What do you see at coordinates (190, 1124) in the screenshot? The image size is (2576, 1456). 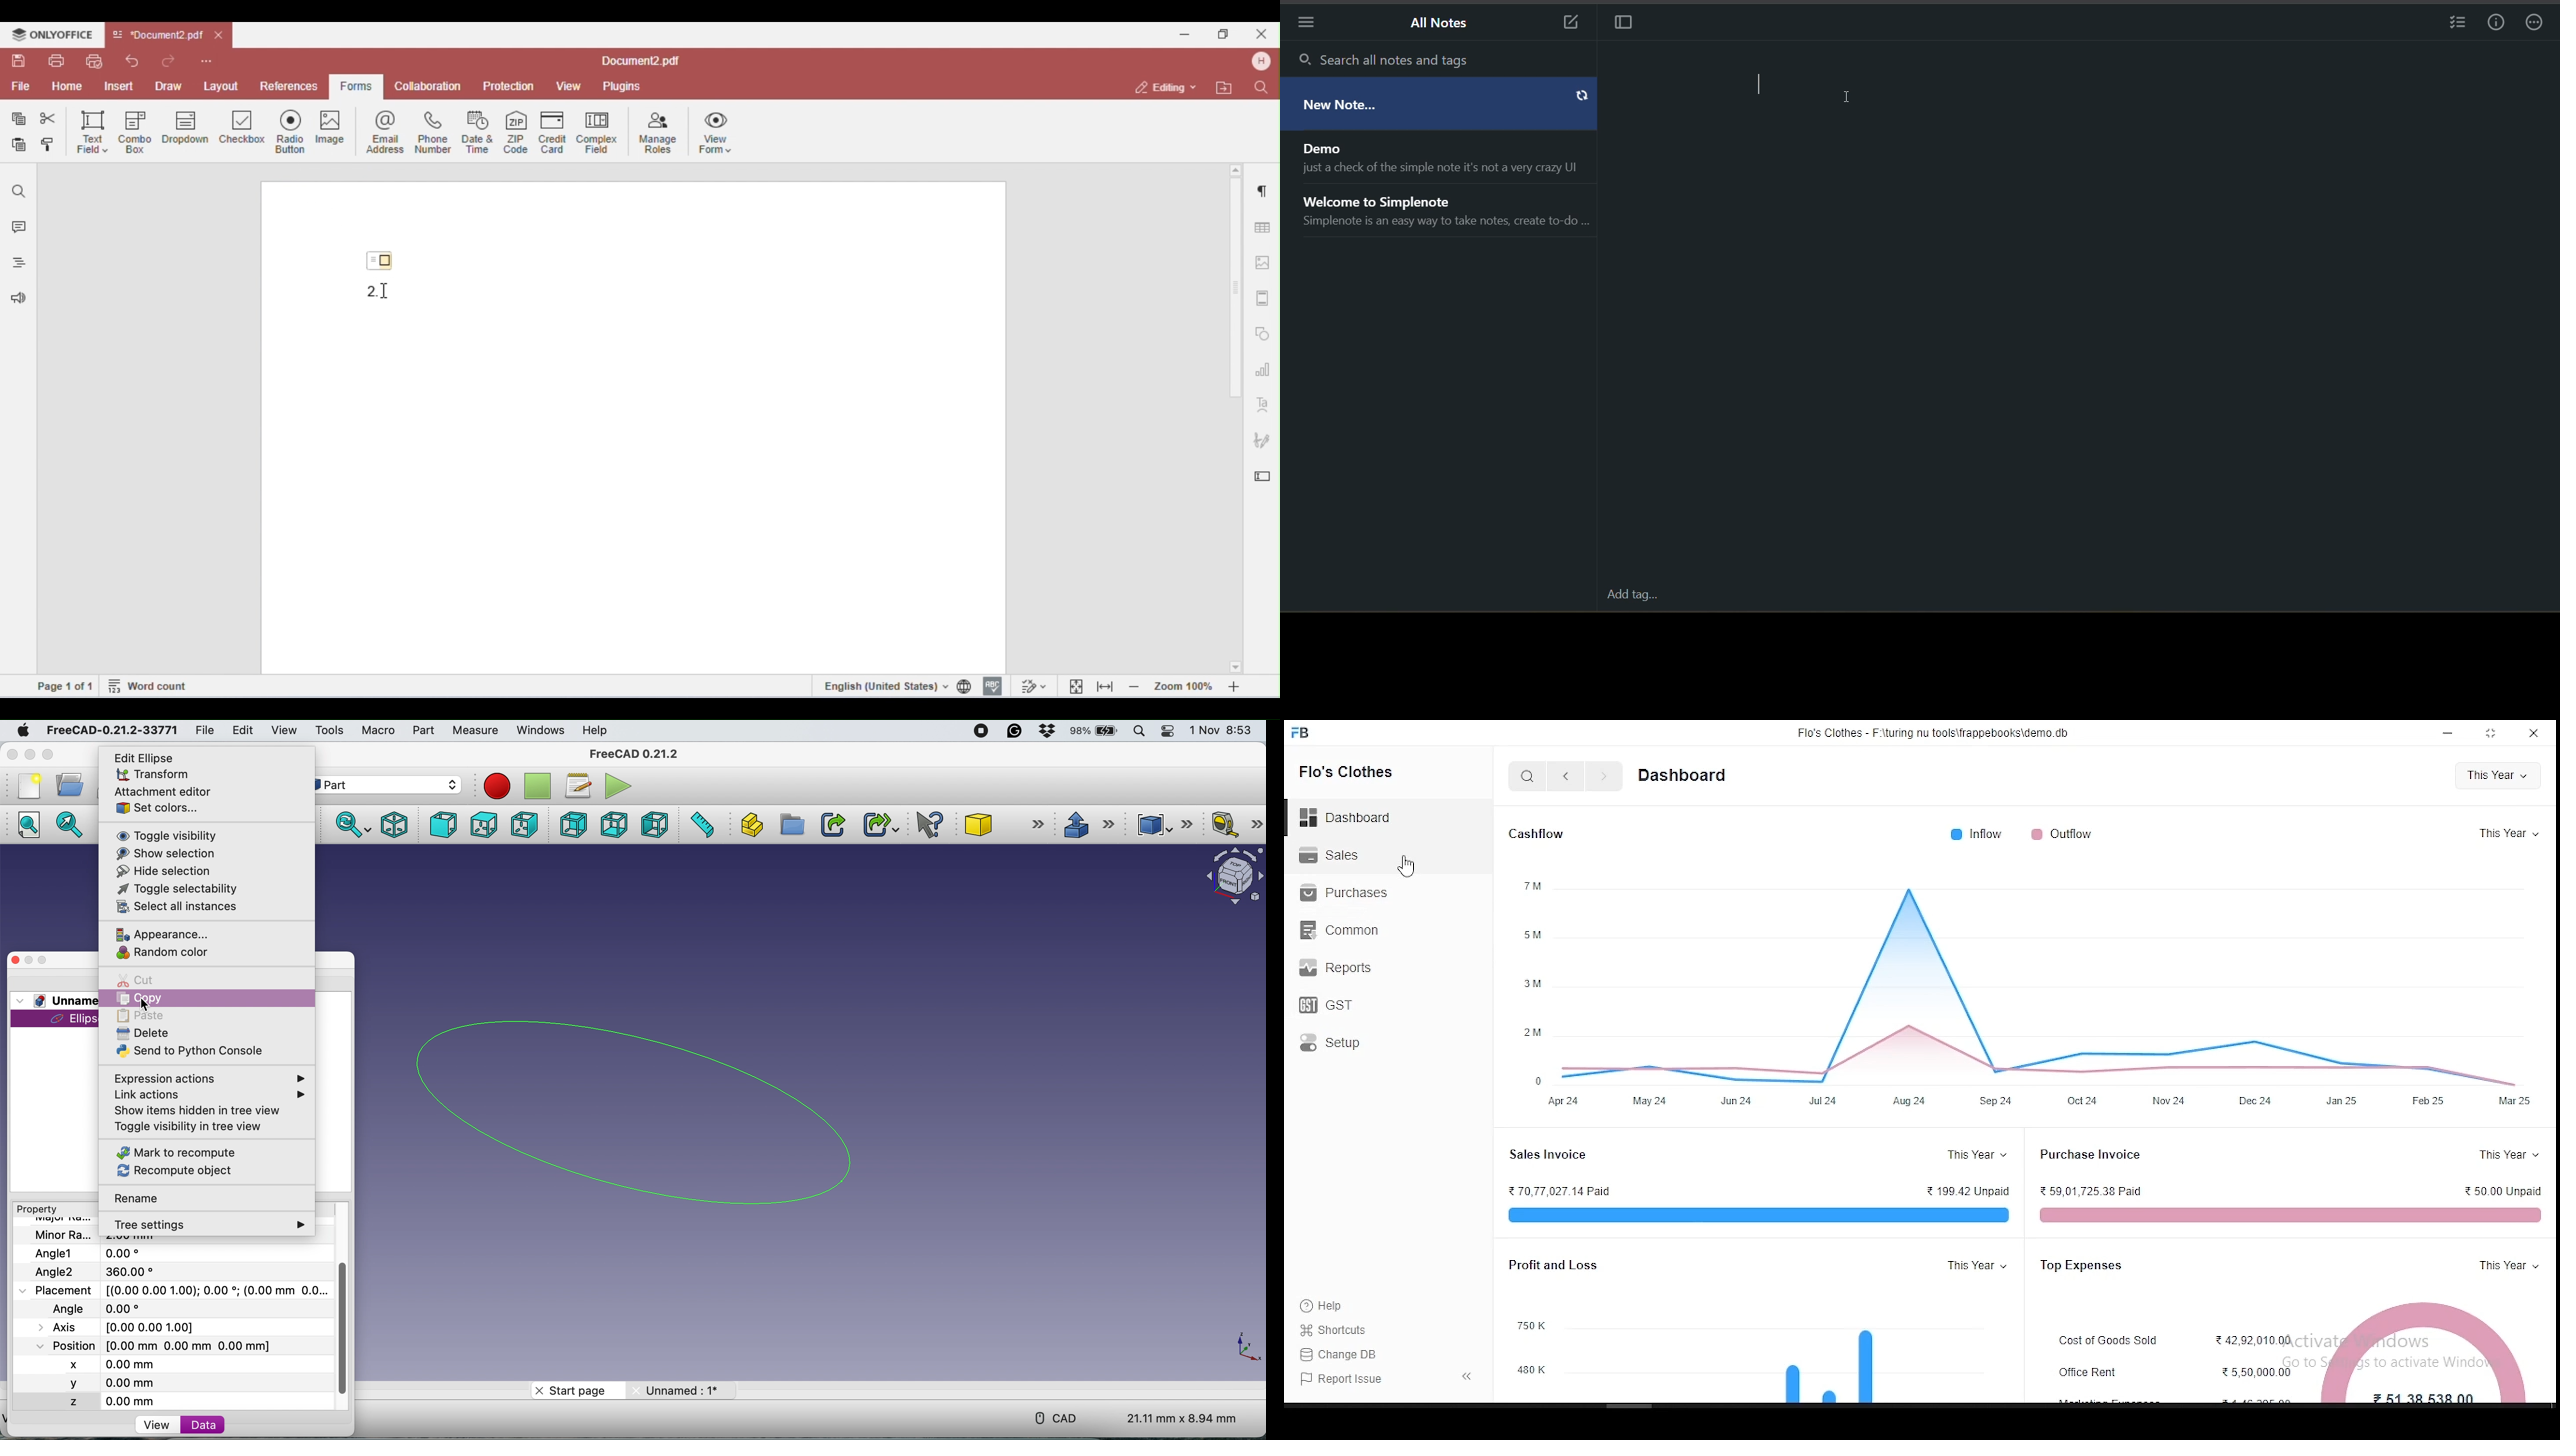 I see `toggle visibility in tree view` at bounding box center [190, 1124].